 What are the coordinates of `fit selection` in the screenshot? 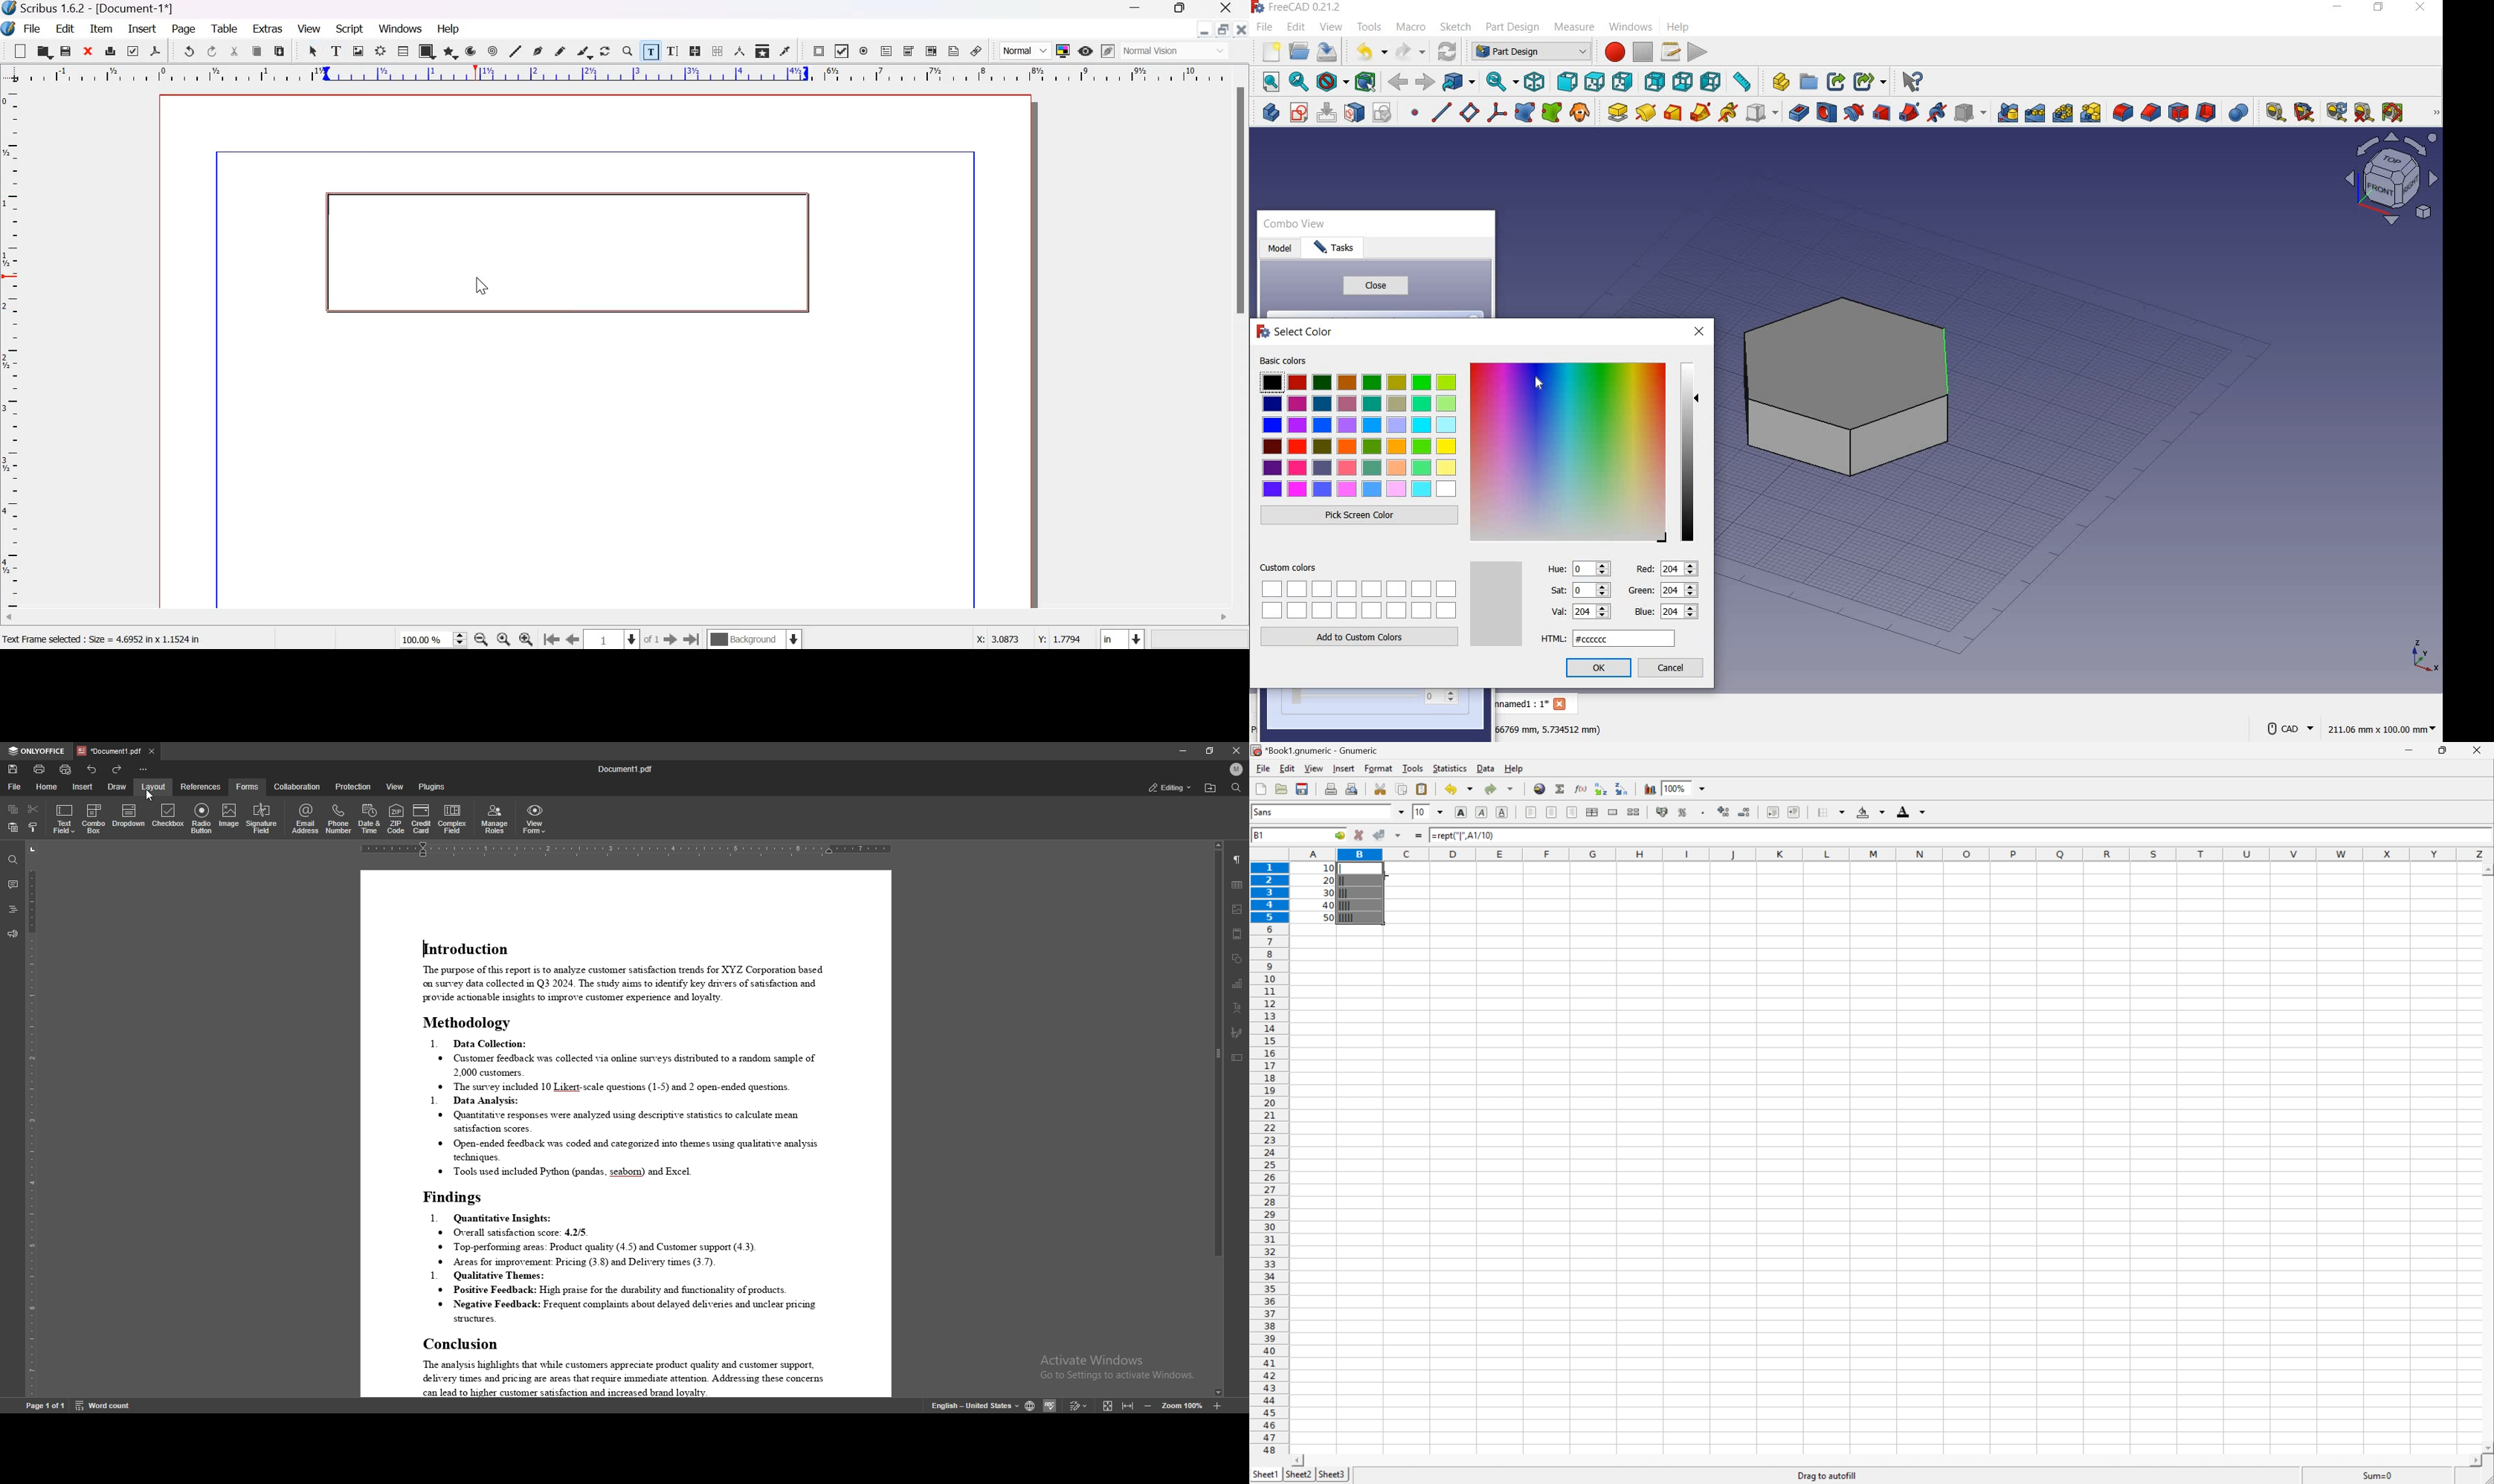 It's located at (1298, 82).